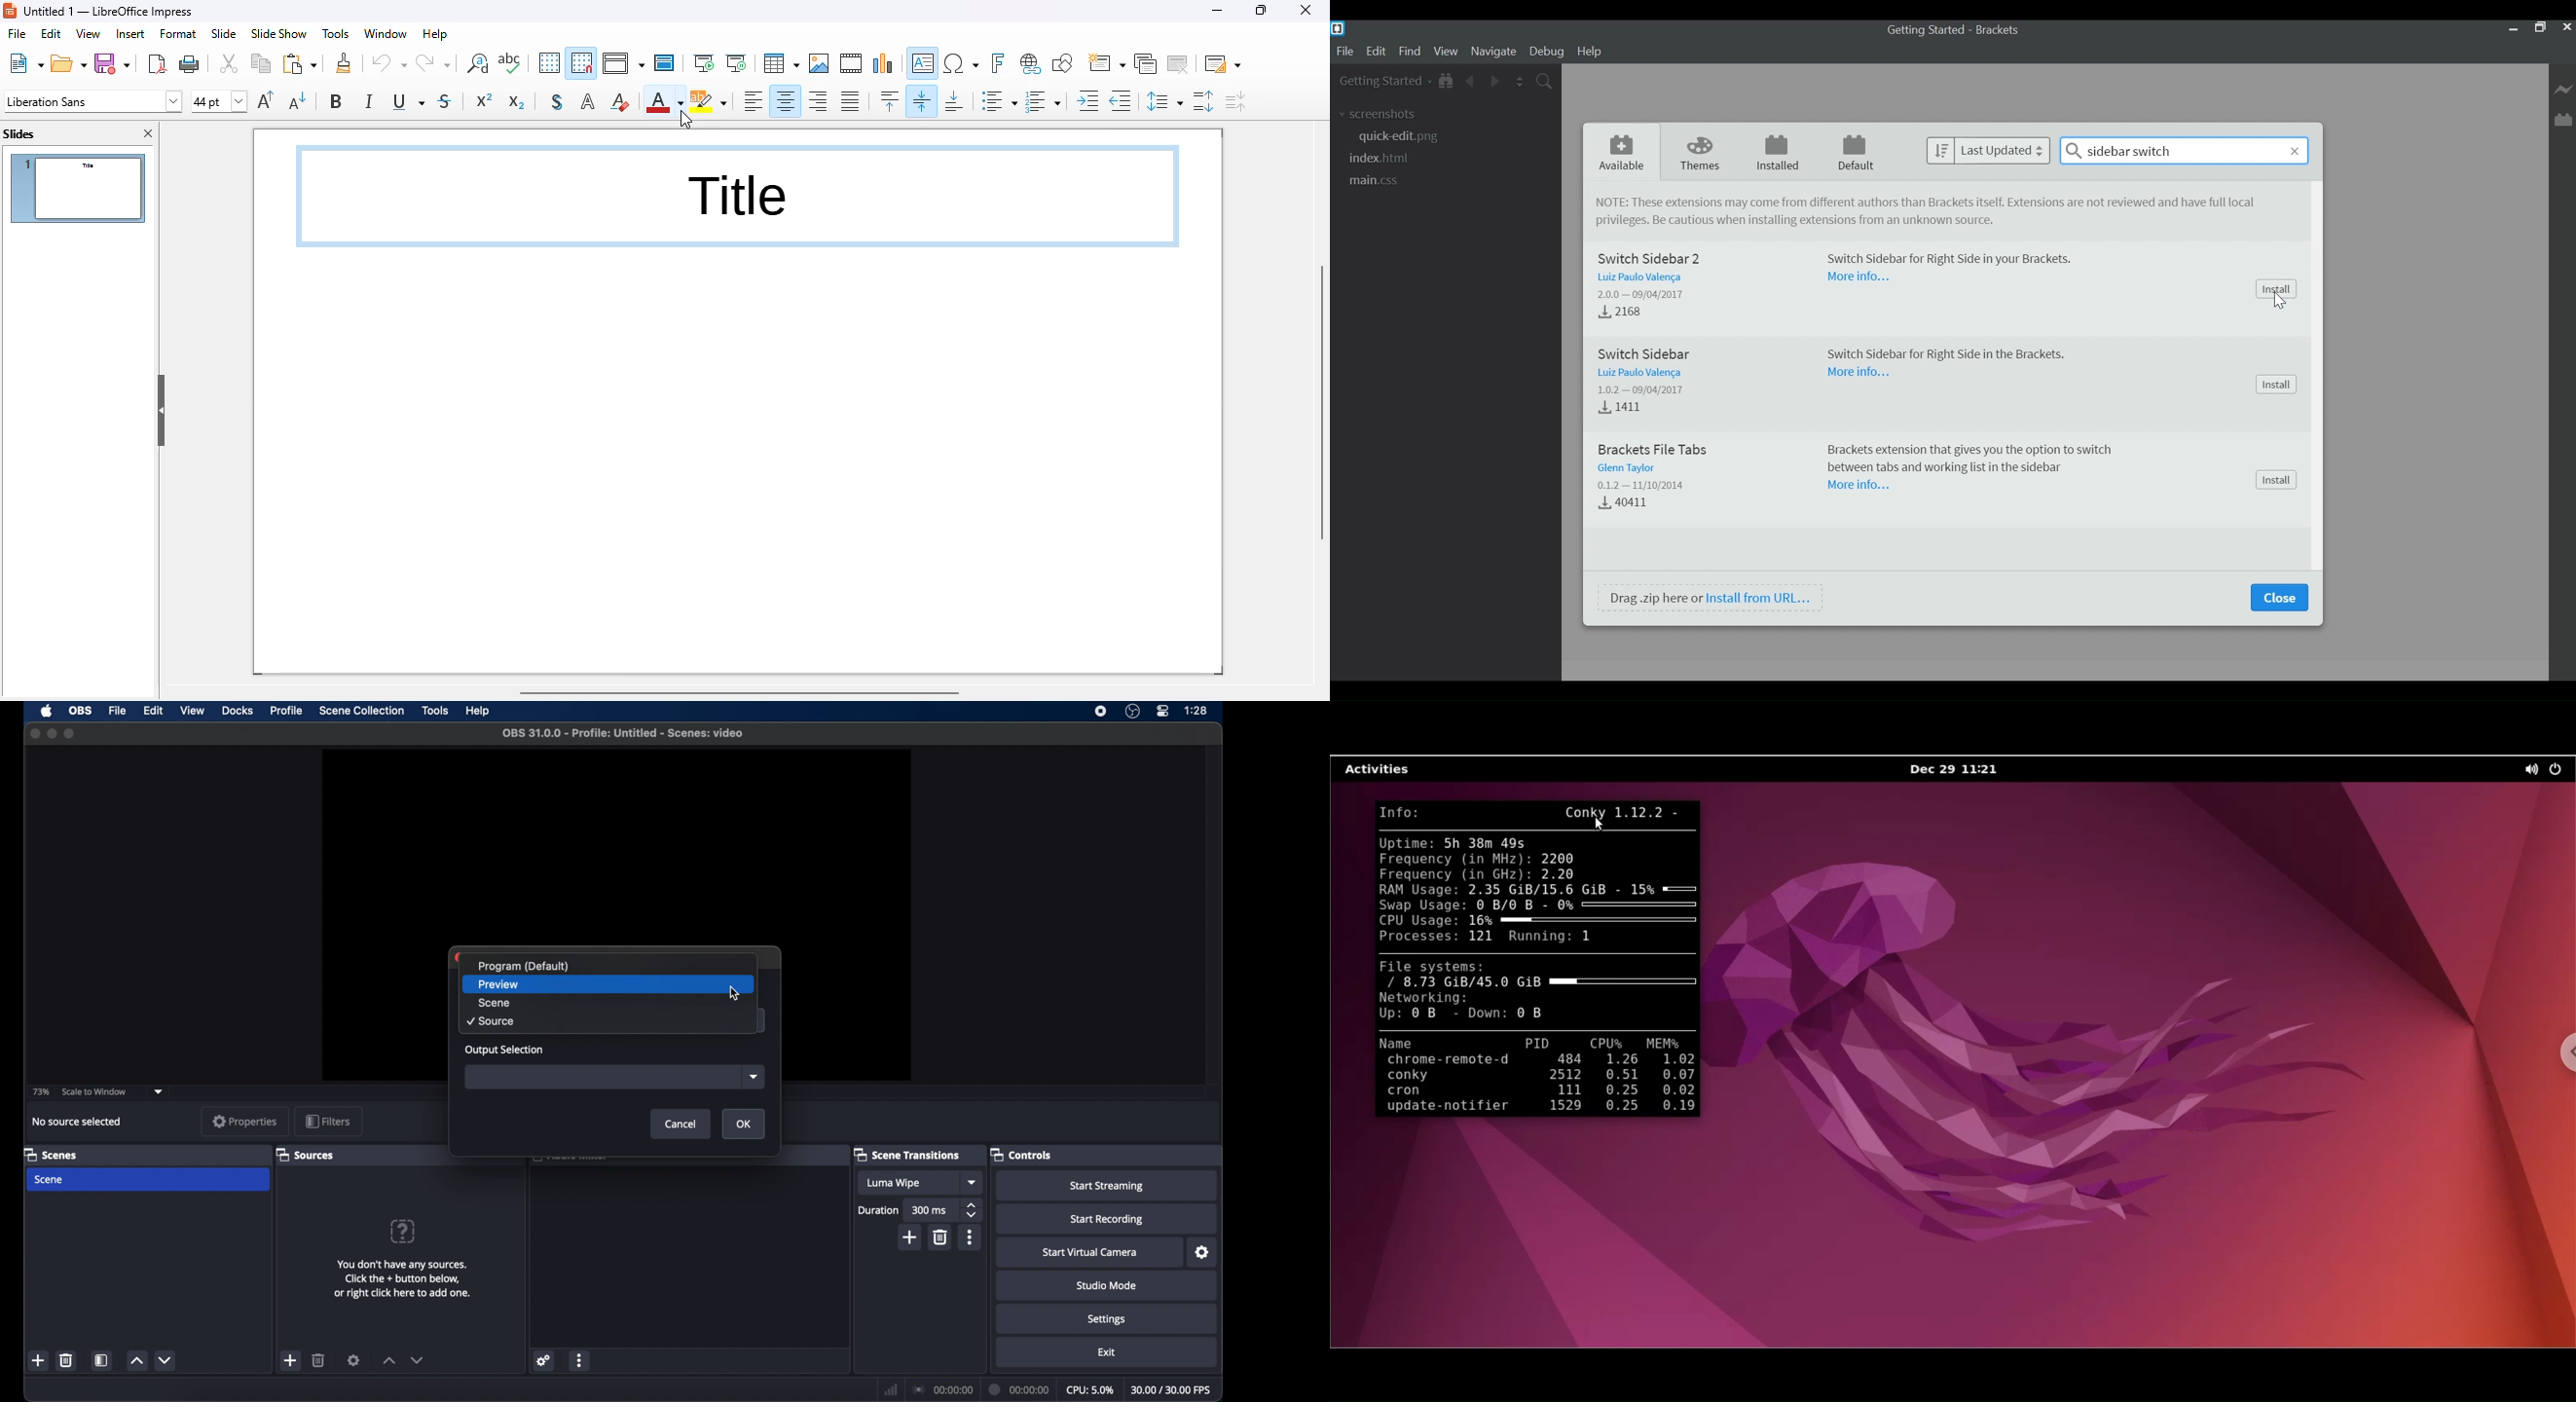  What do you see at coordinates (1201, 1252) in the screenshot?
I see `settings` at bounding box center [1201, 1252].